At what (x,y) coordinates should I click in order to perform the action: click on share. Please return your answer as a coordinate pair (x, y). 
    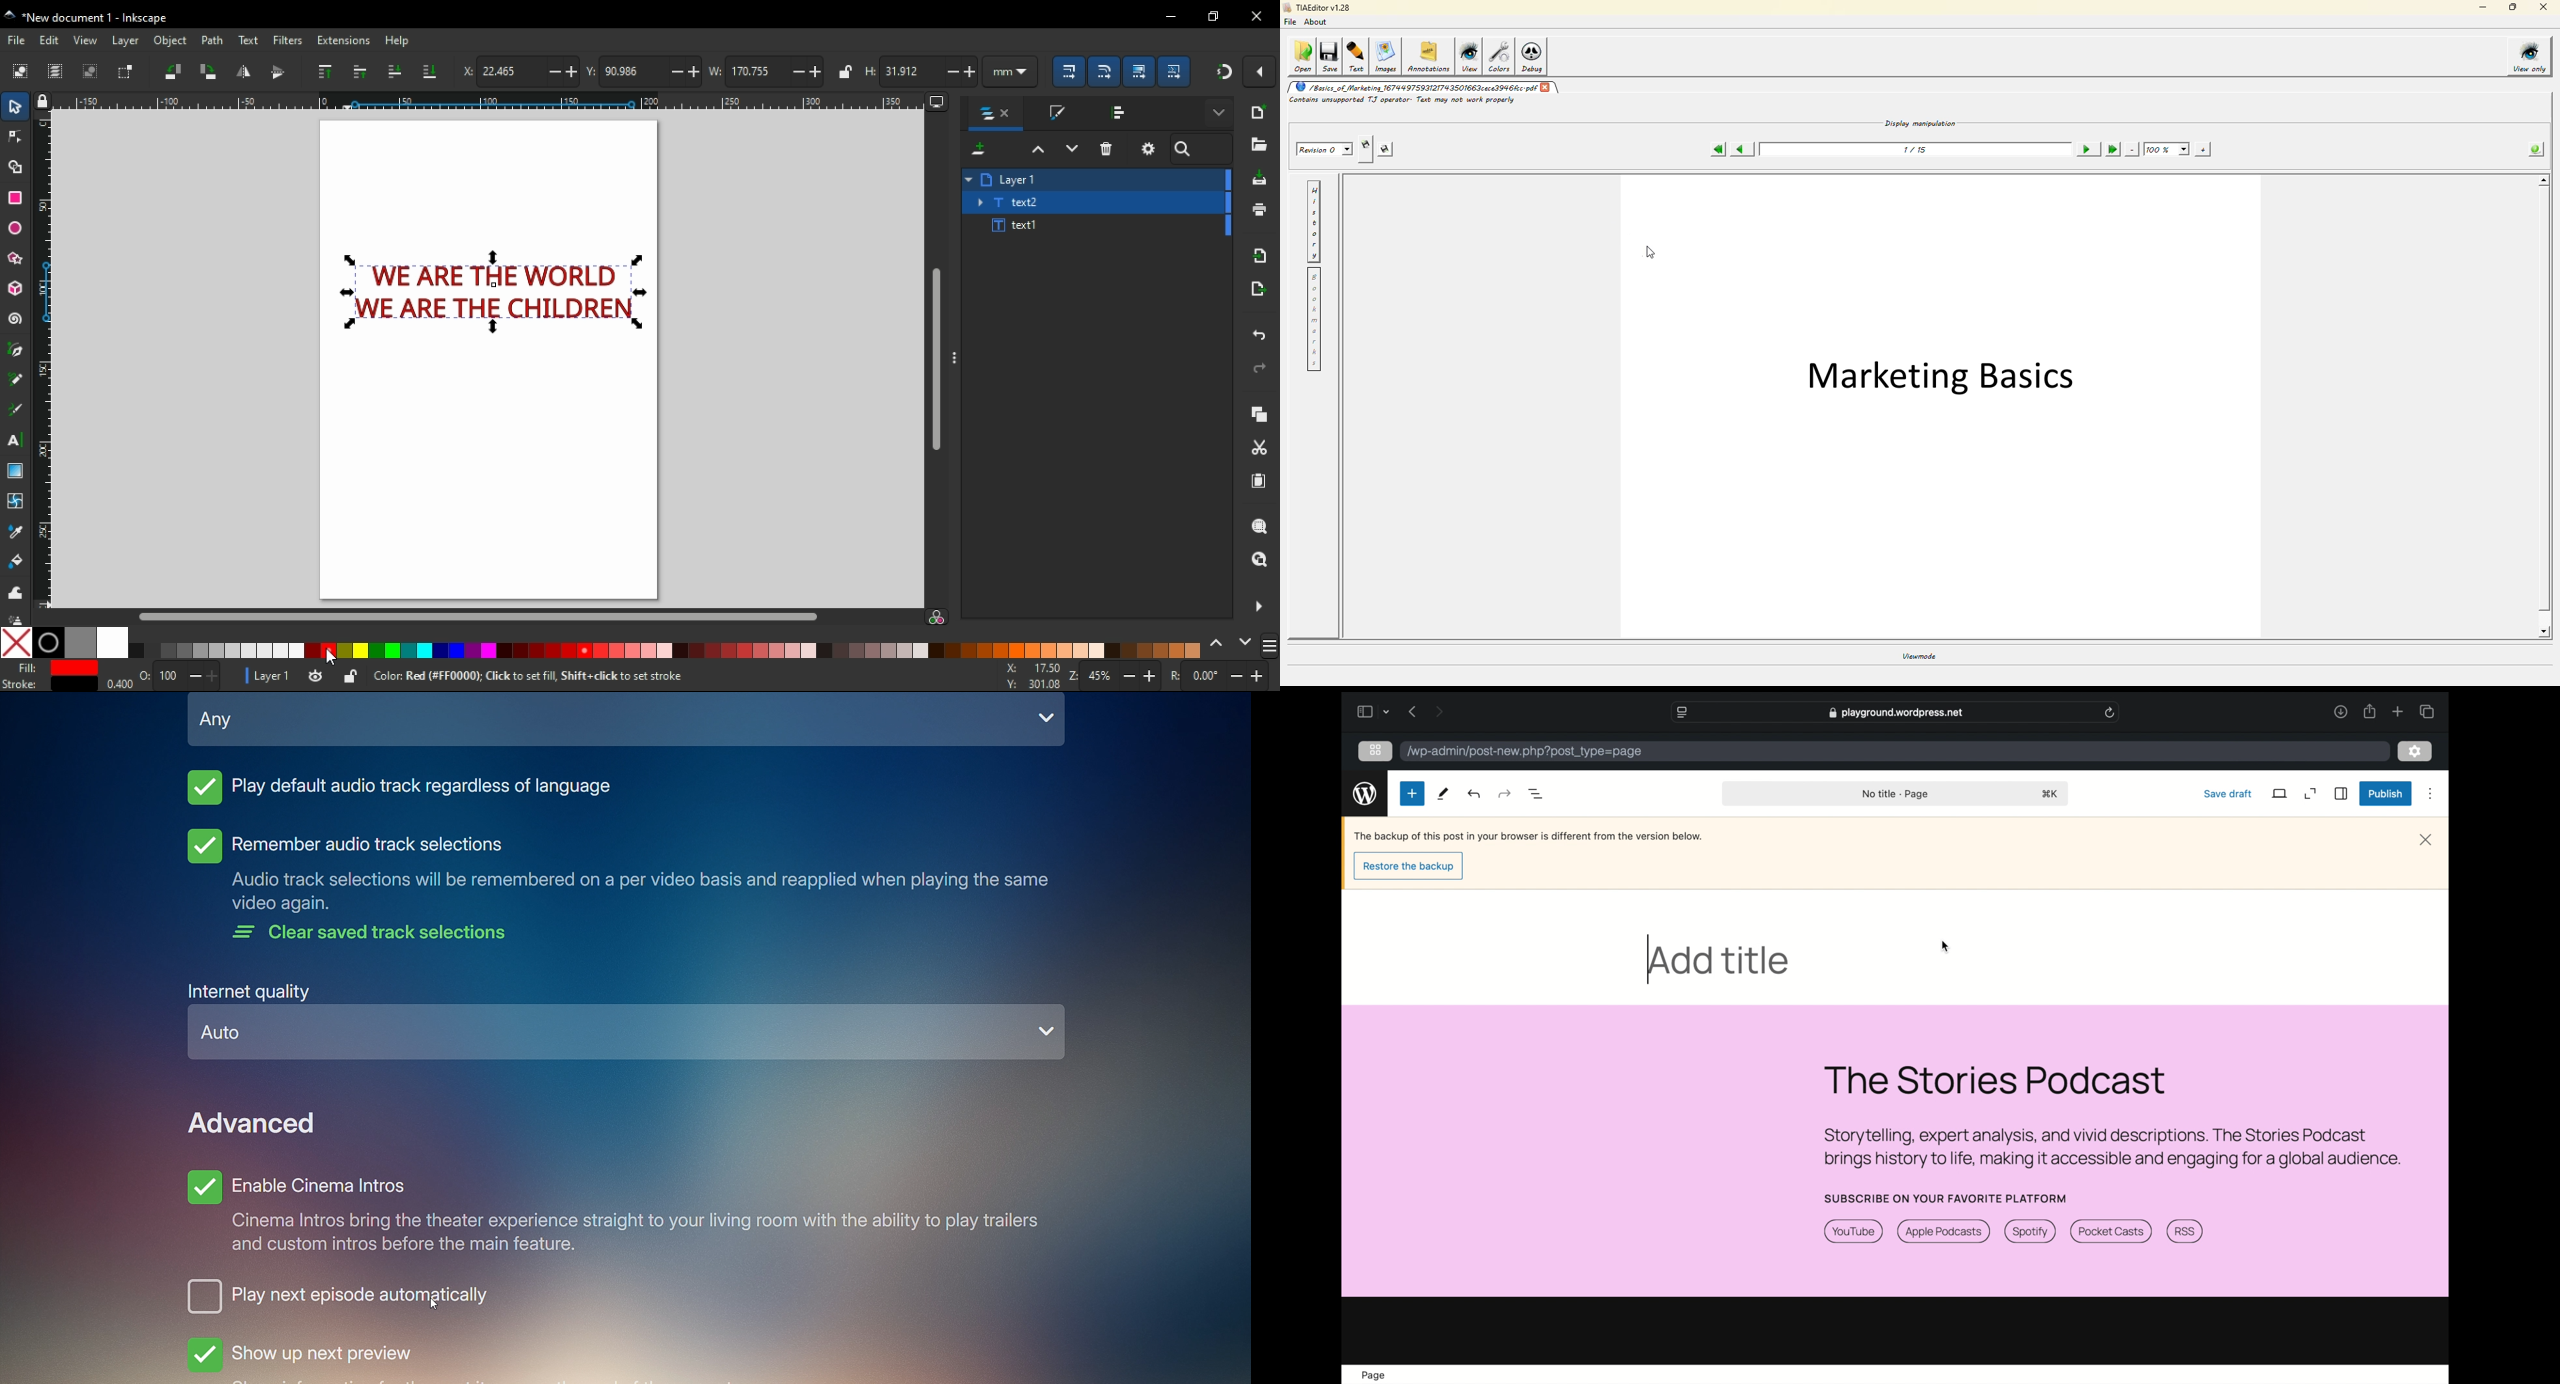
    Looking at the image, I should click on (2369, 711).